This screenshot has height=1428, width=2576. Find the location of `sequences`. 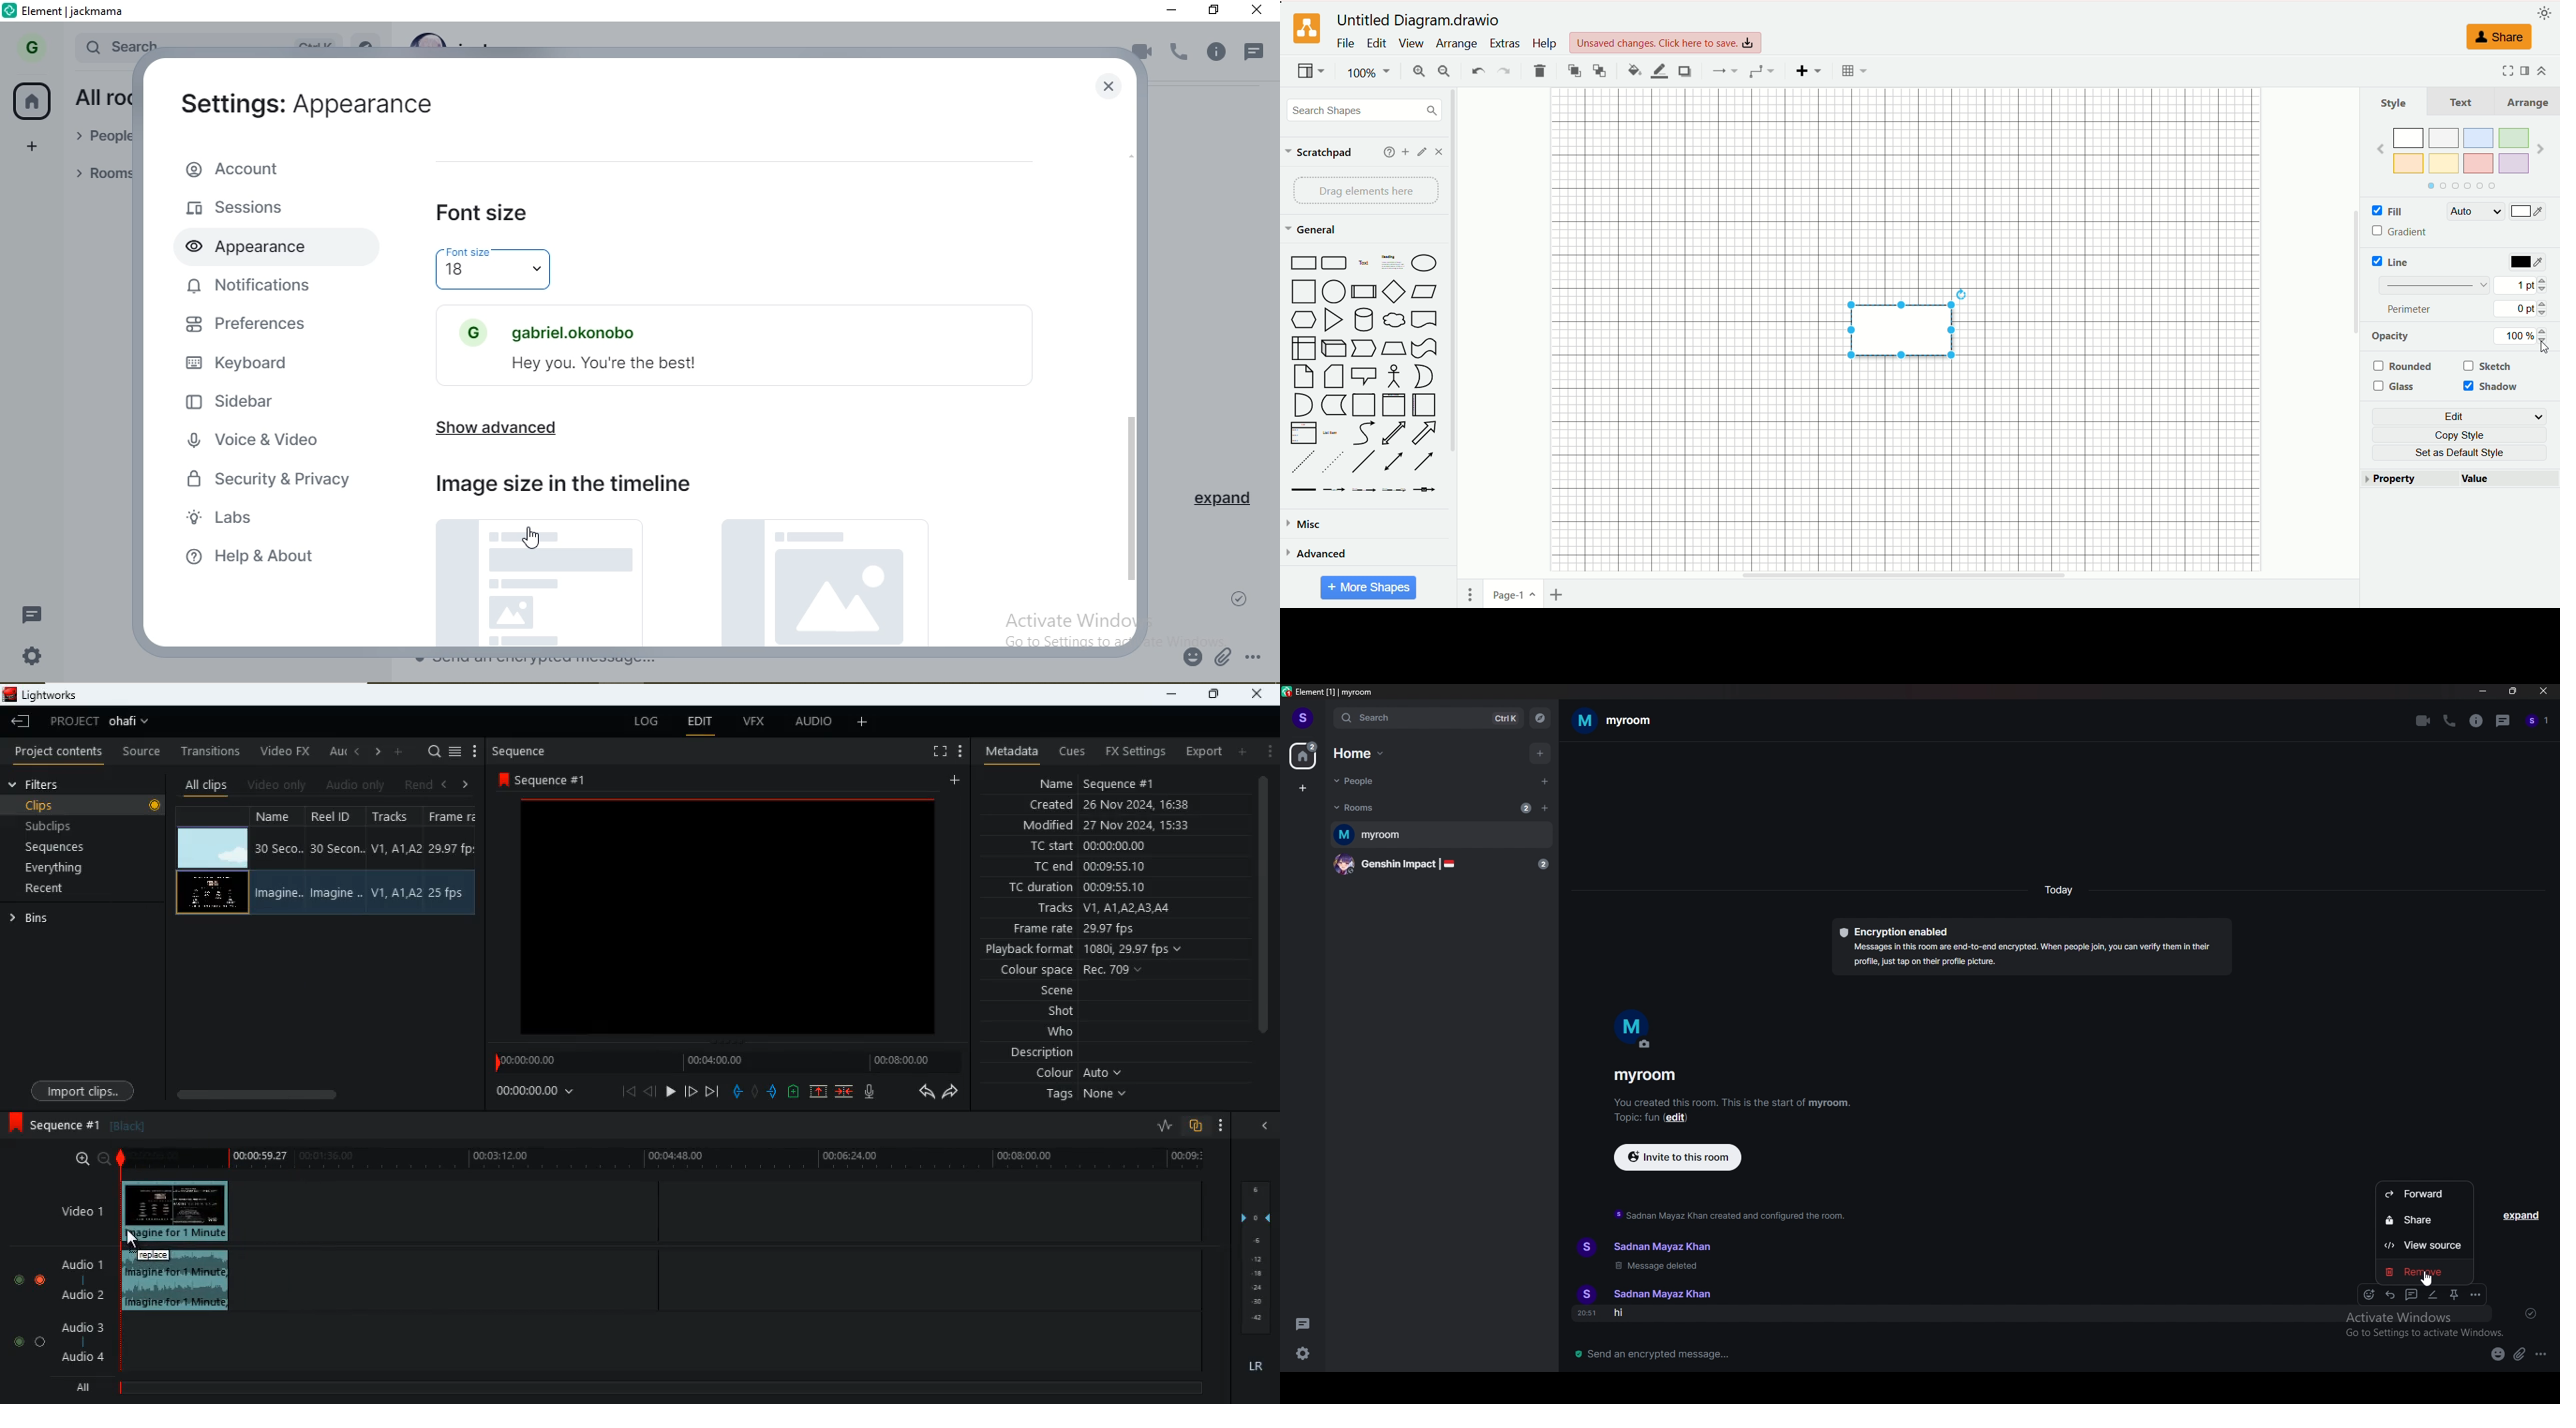

sequences is located at coordinates (70, 847).